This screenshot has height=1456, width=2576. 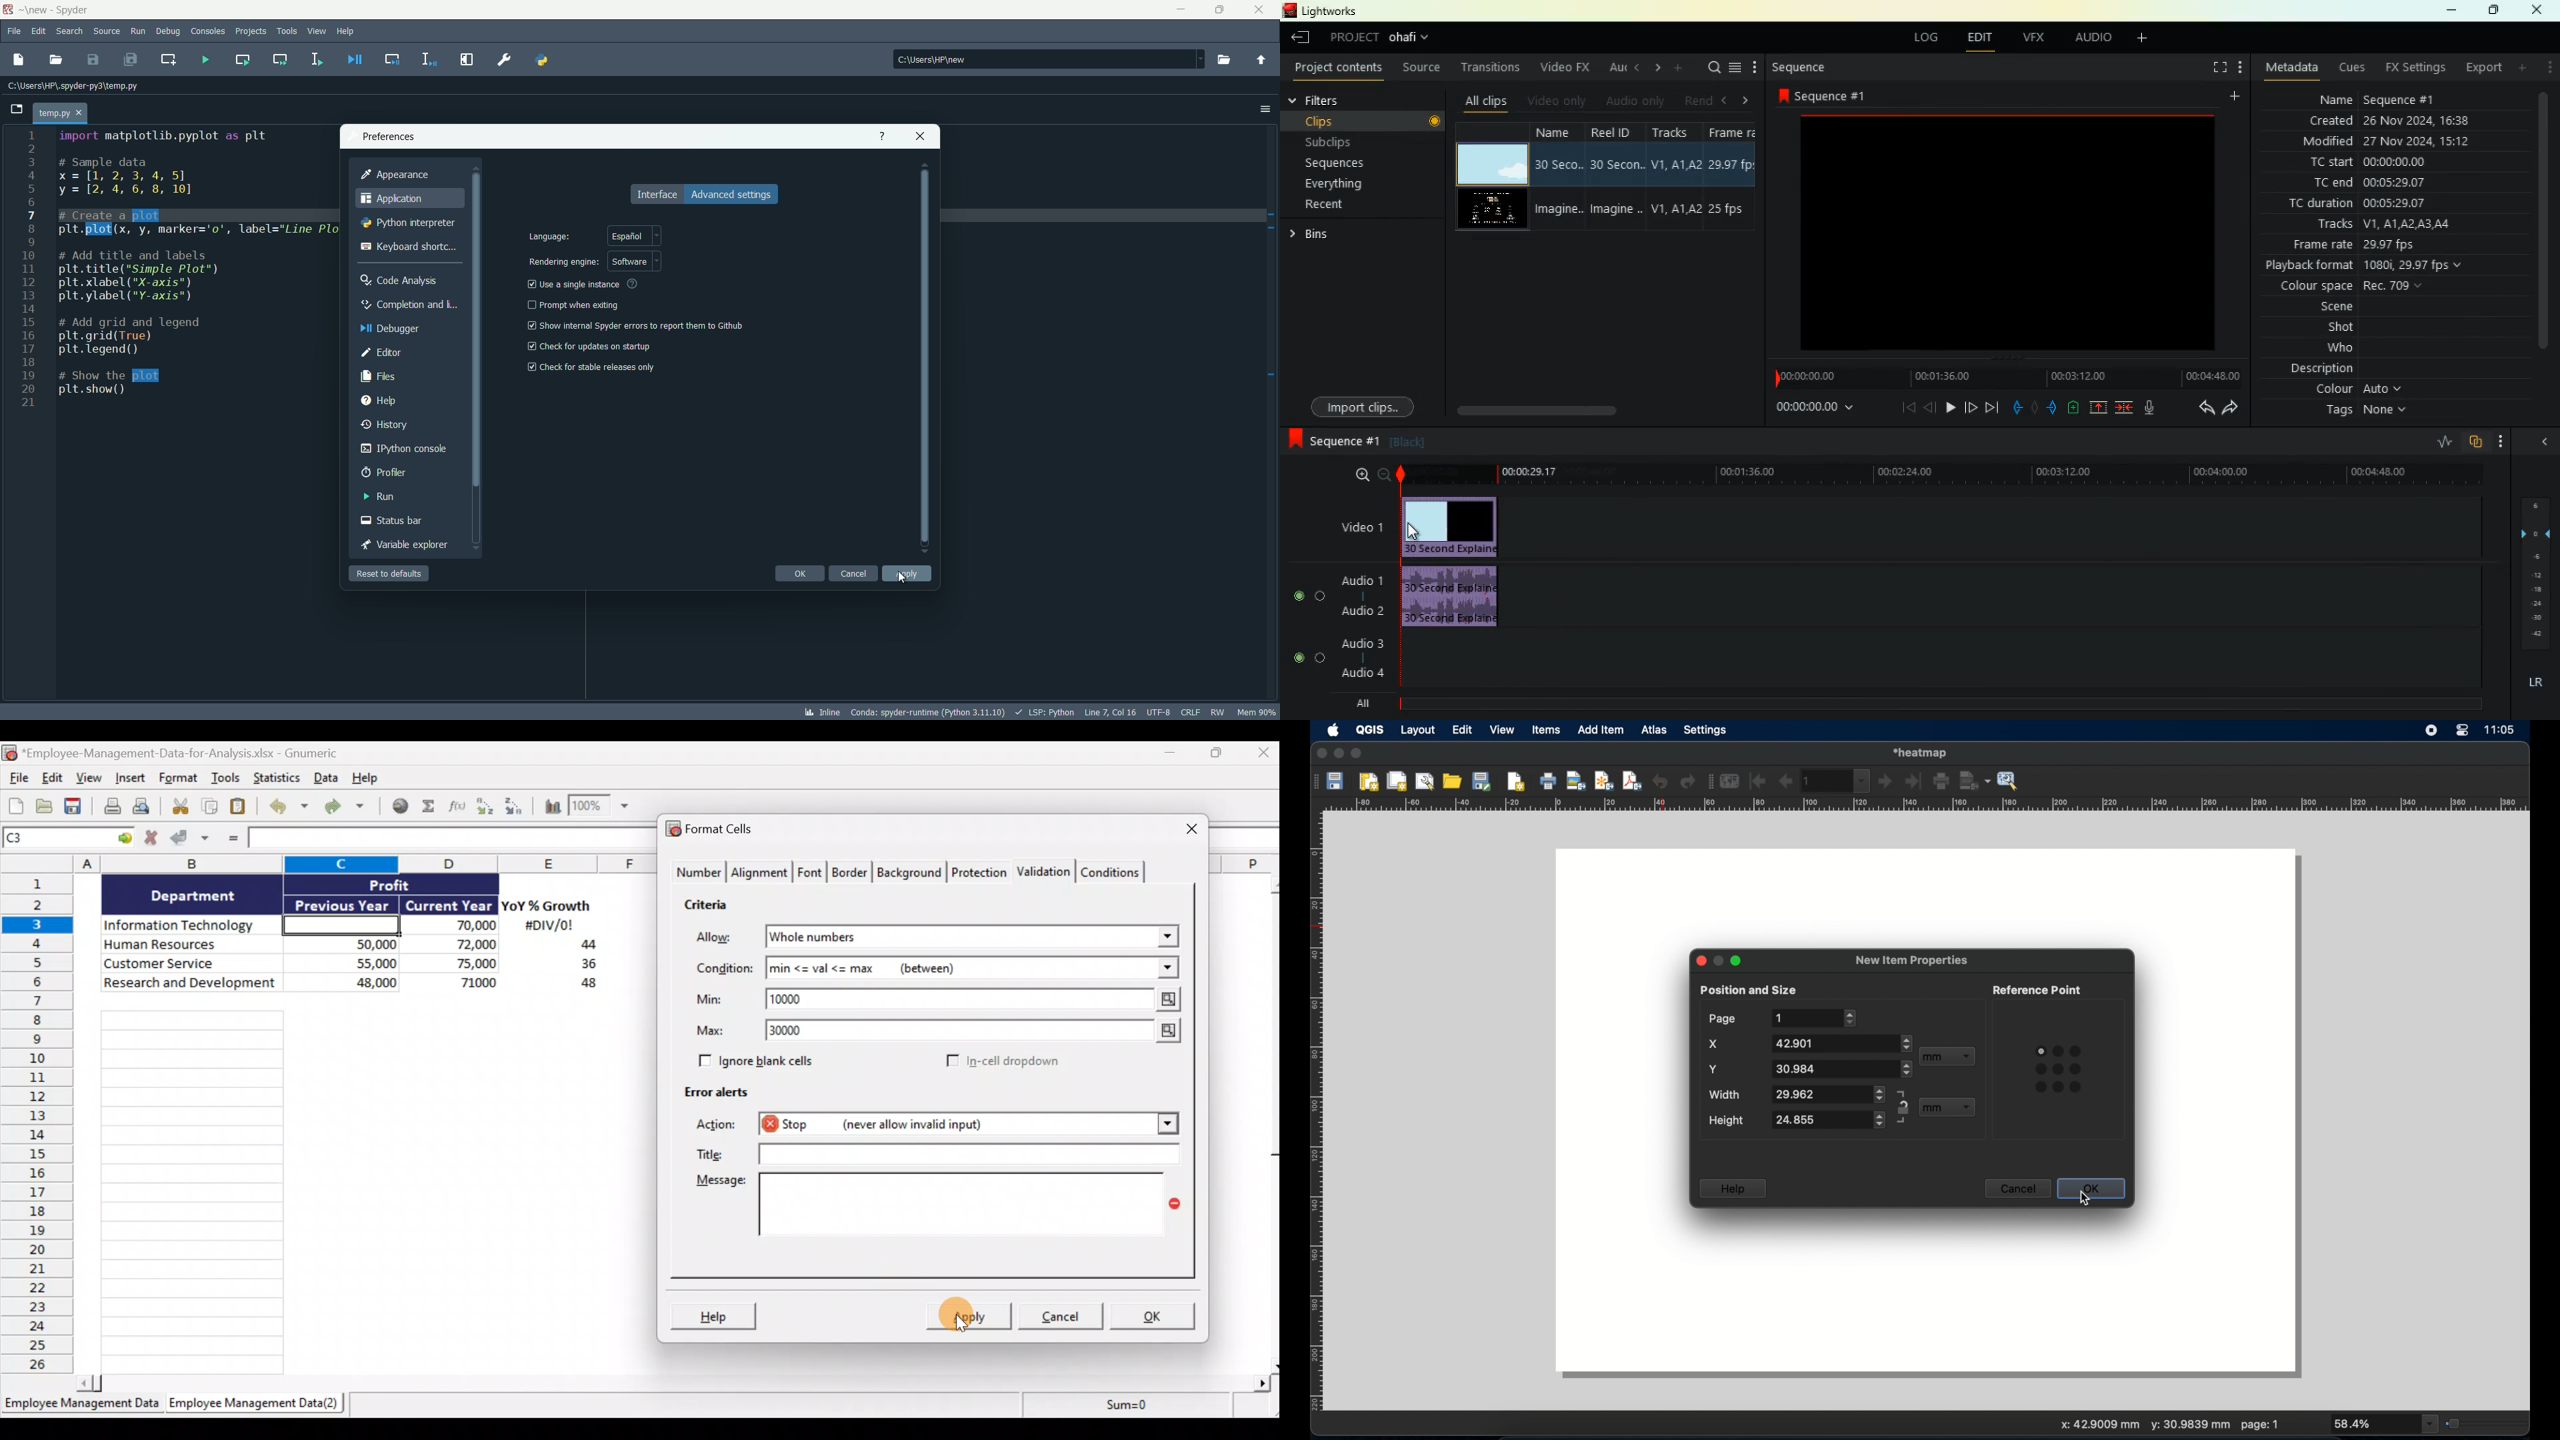 I want to click on Insert a chart, so click(x=547, y=805).